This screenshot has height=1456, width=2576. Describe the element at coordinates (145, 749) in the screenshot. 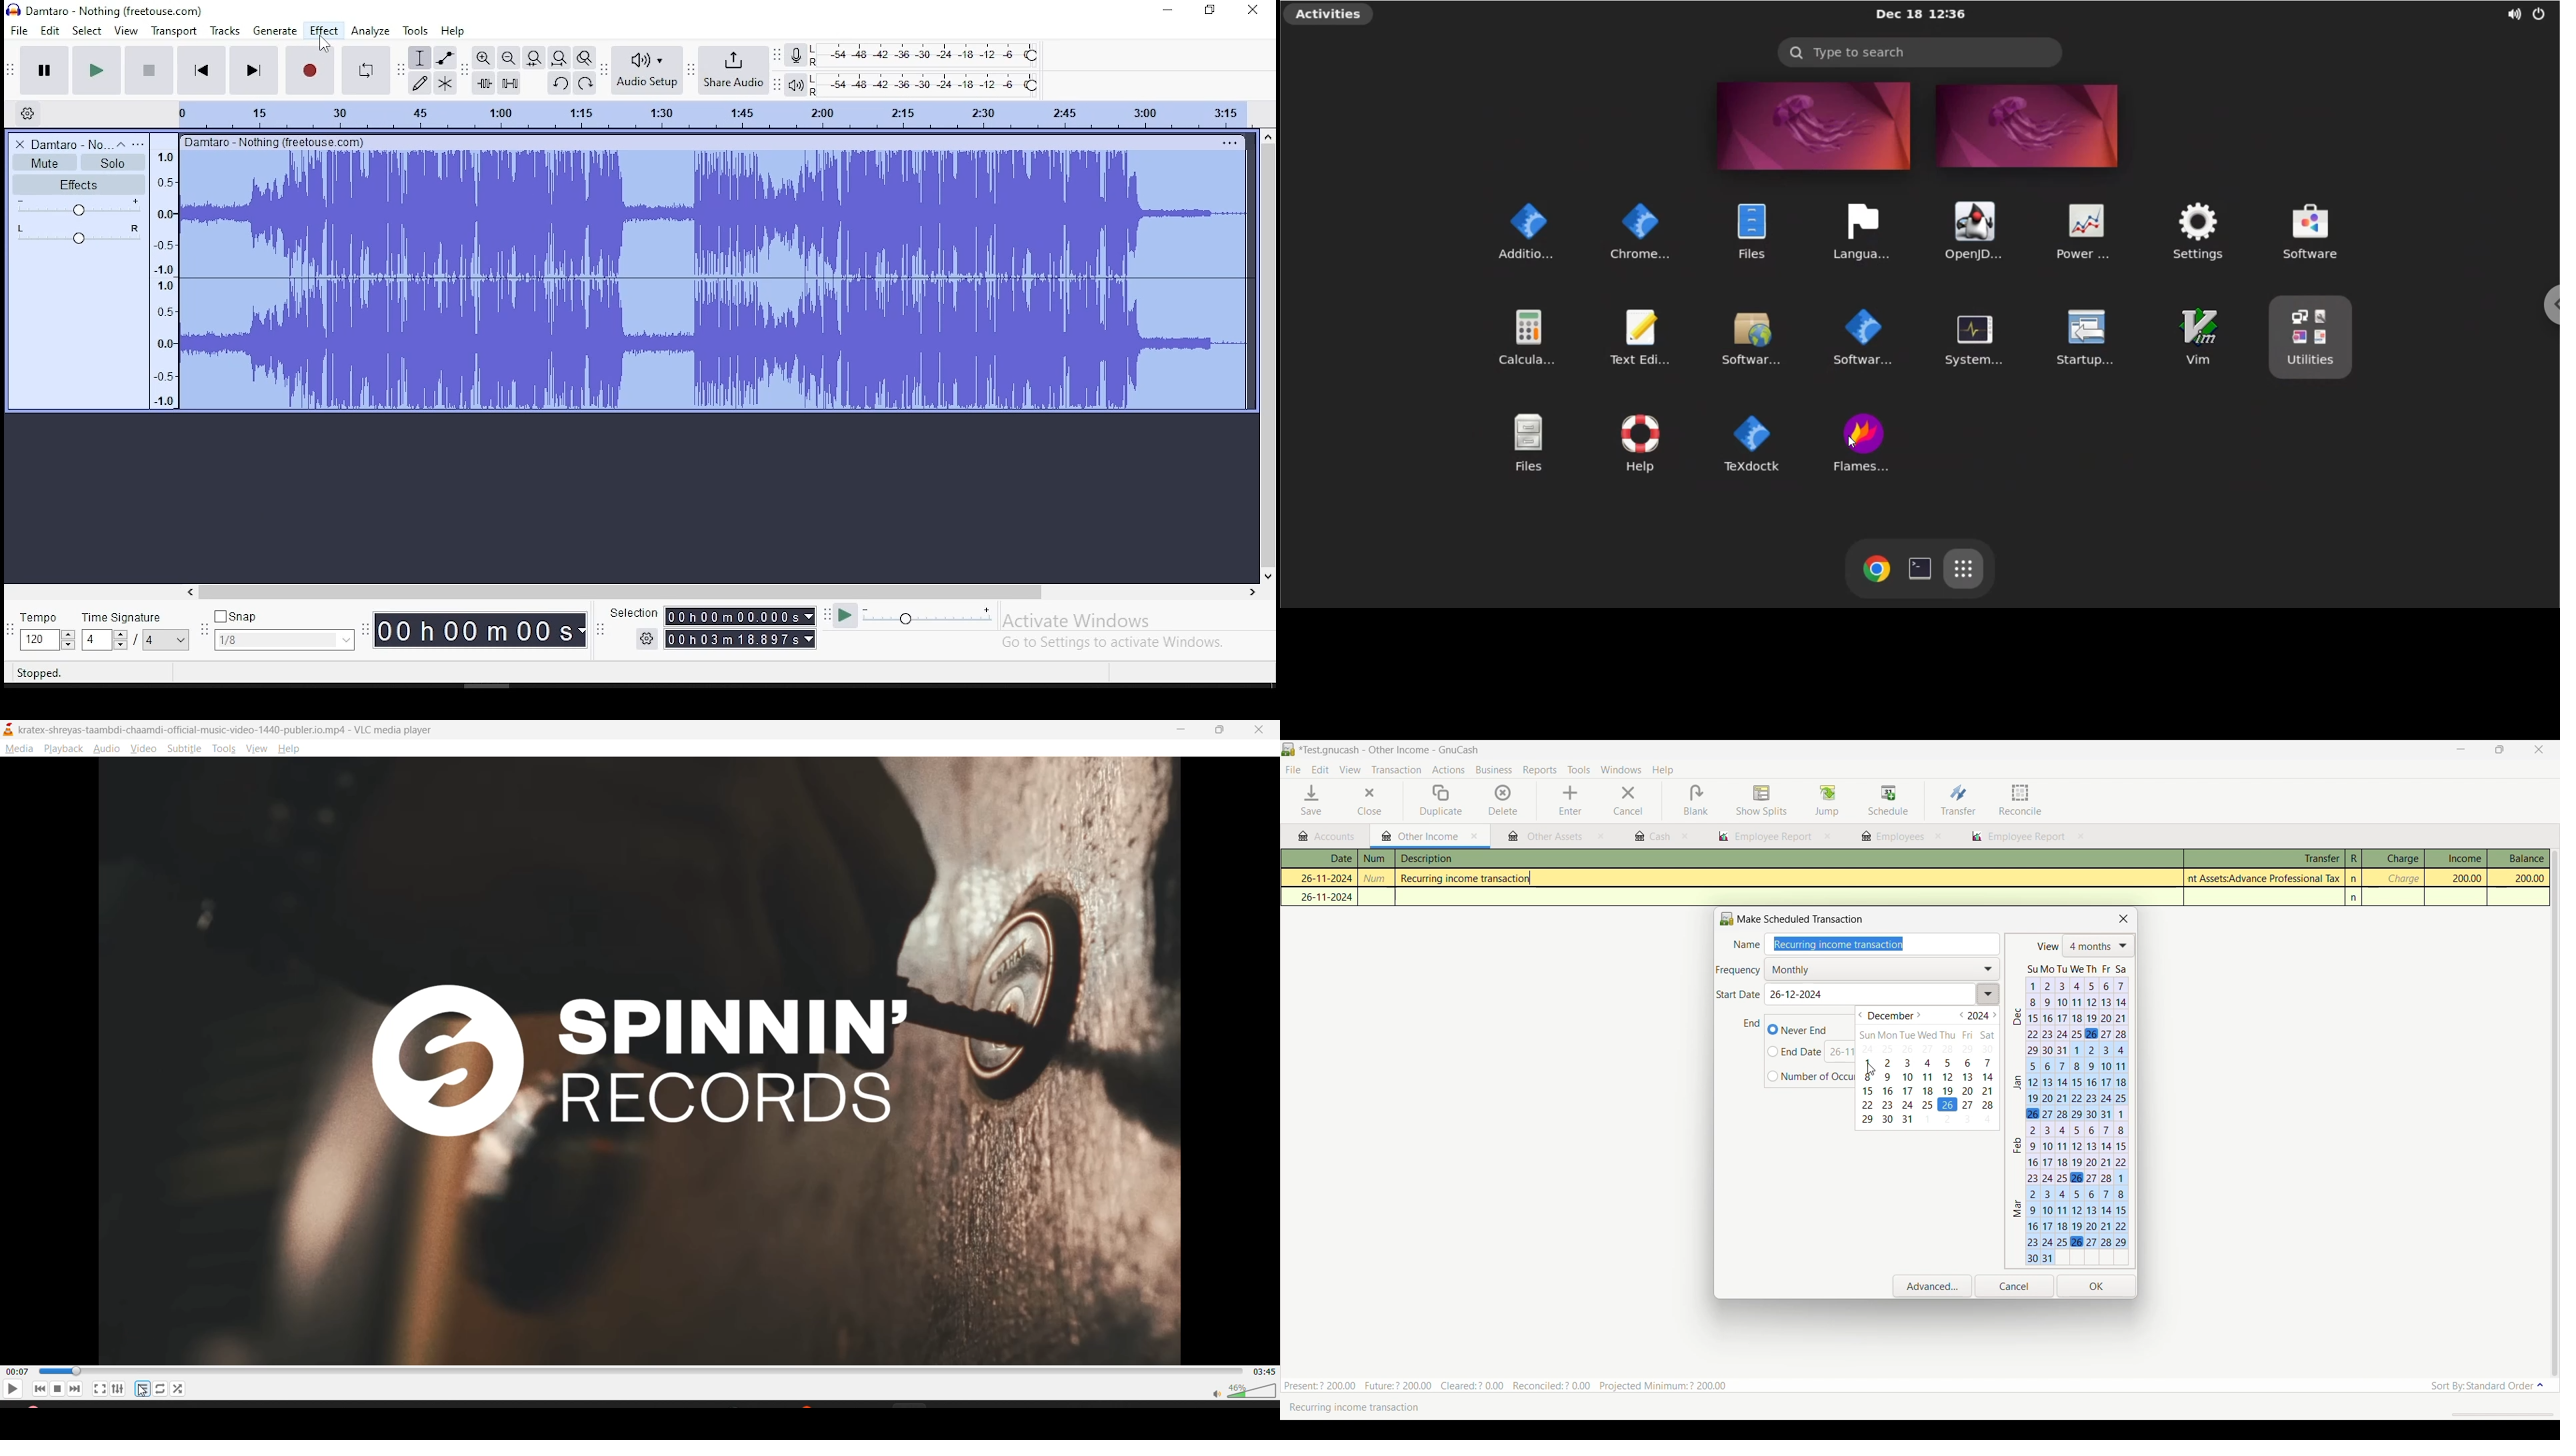

I see `video` at that location.